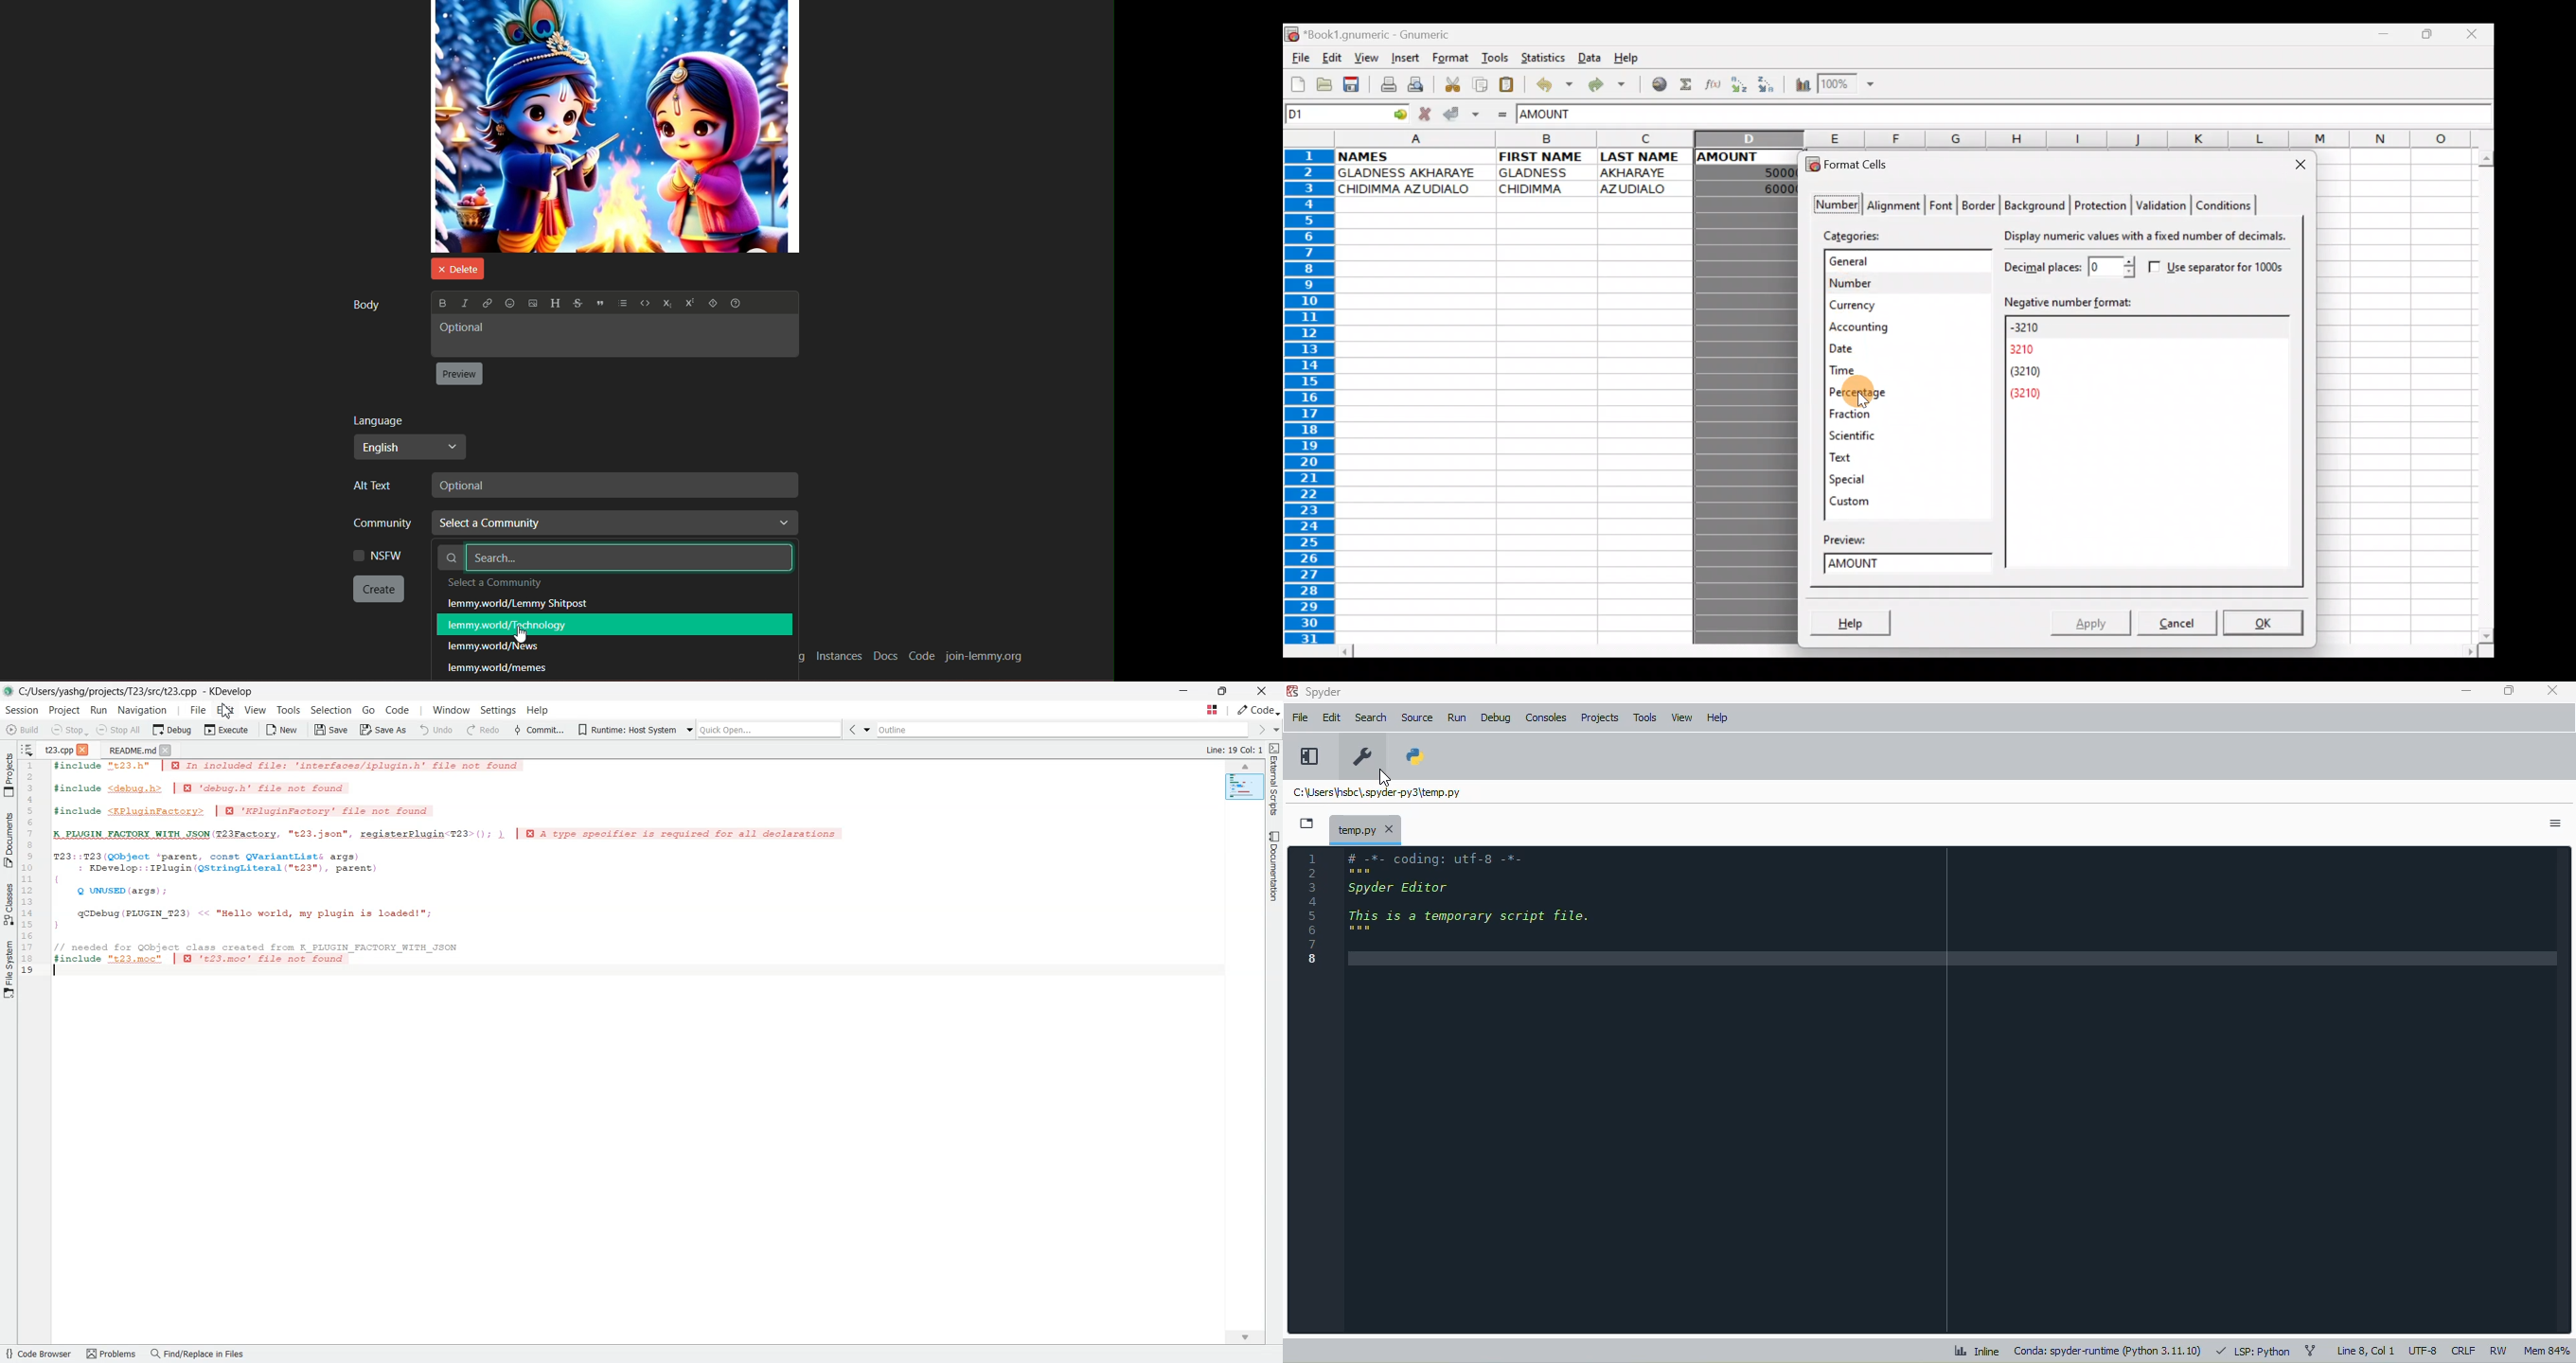 The height and width of the screenshot is (1372, 2576). Describe the element at coordinates (2163, 206) in the screenshot. I see `Validation` at that location.